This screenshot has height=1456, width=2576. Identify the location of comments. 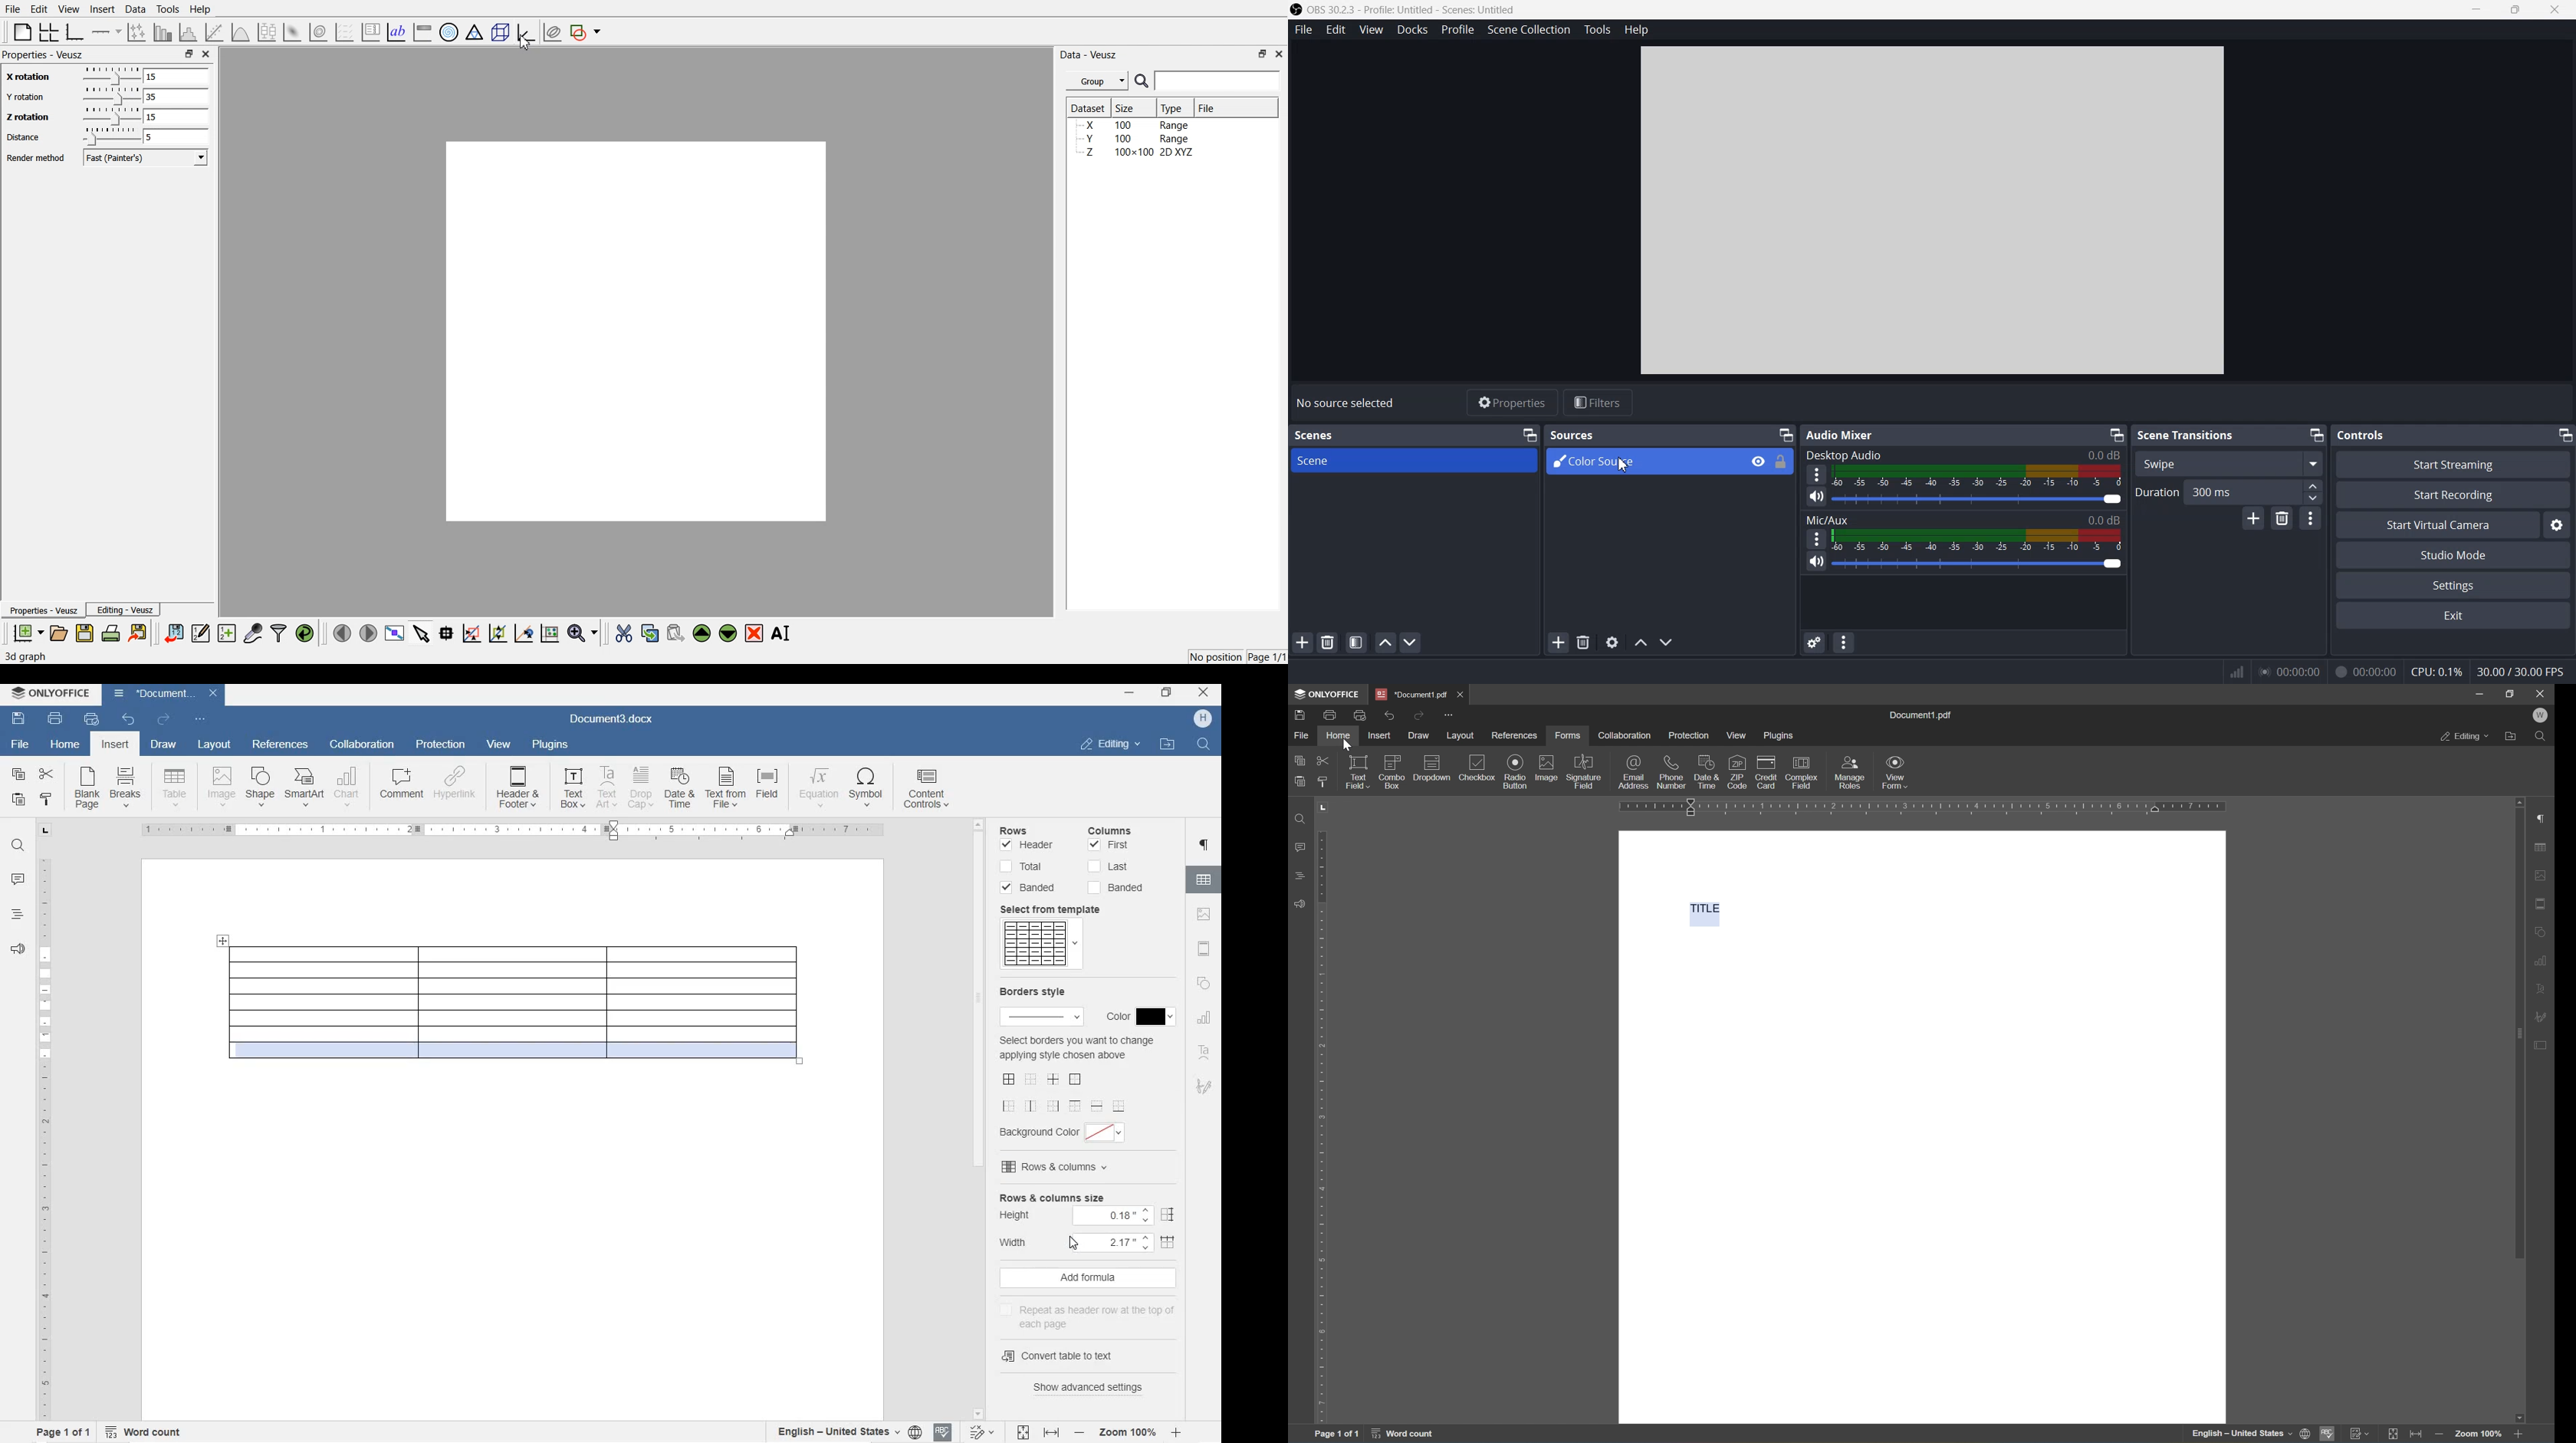
(1299, 876).